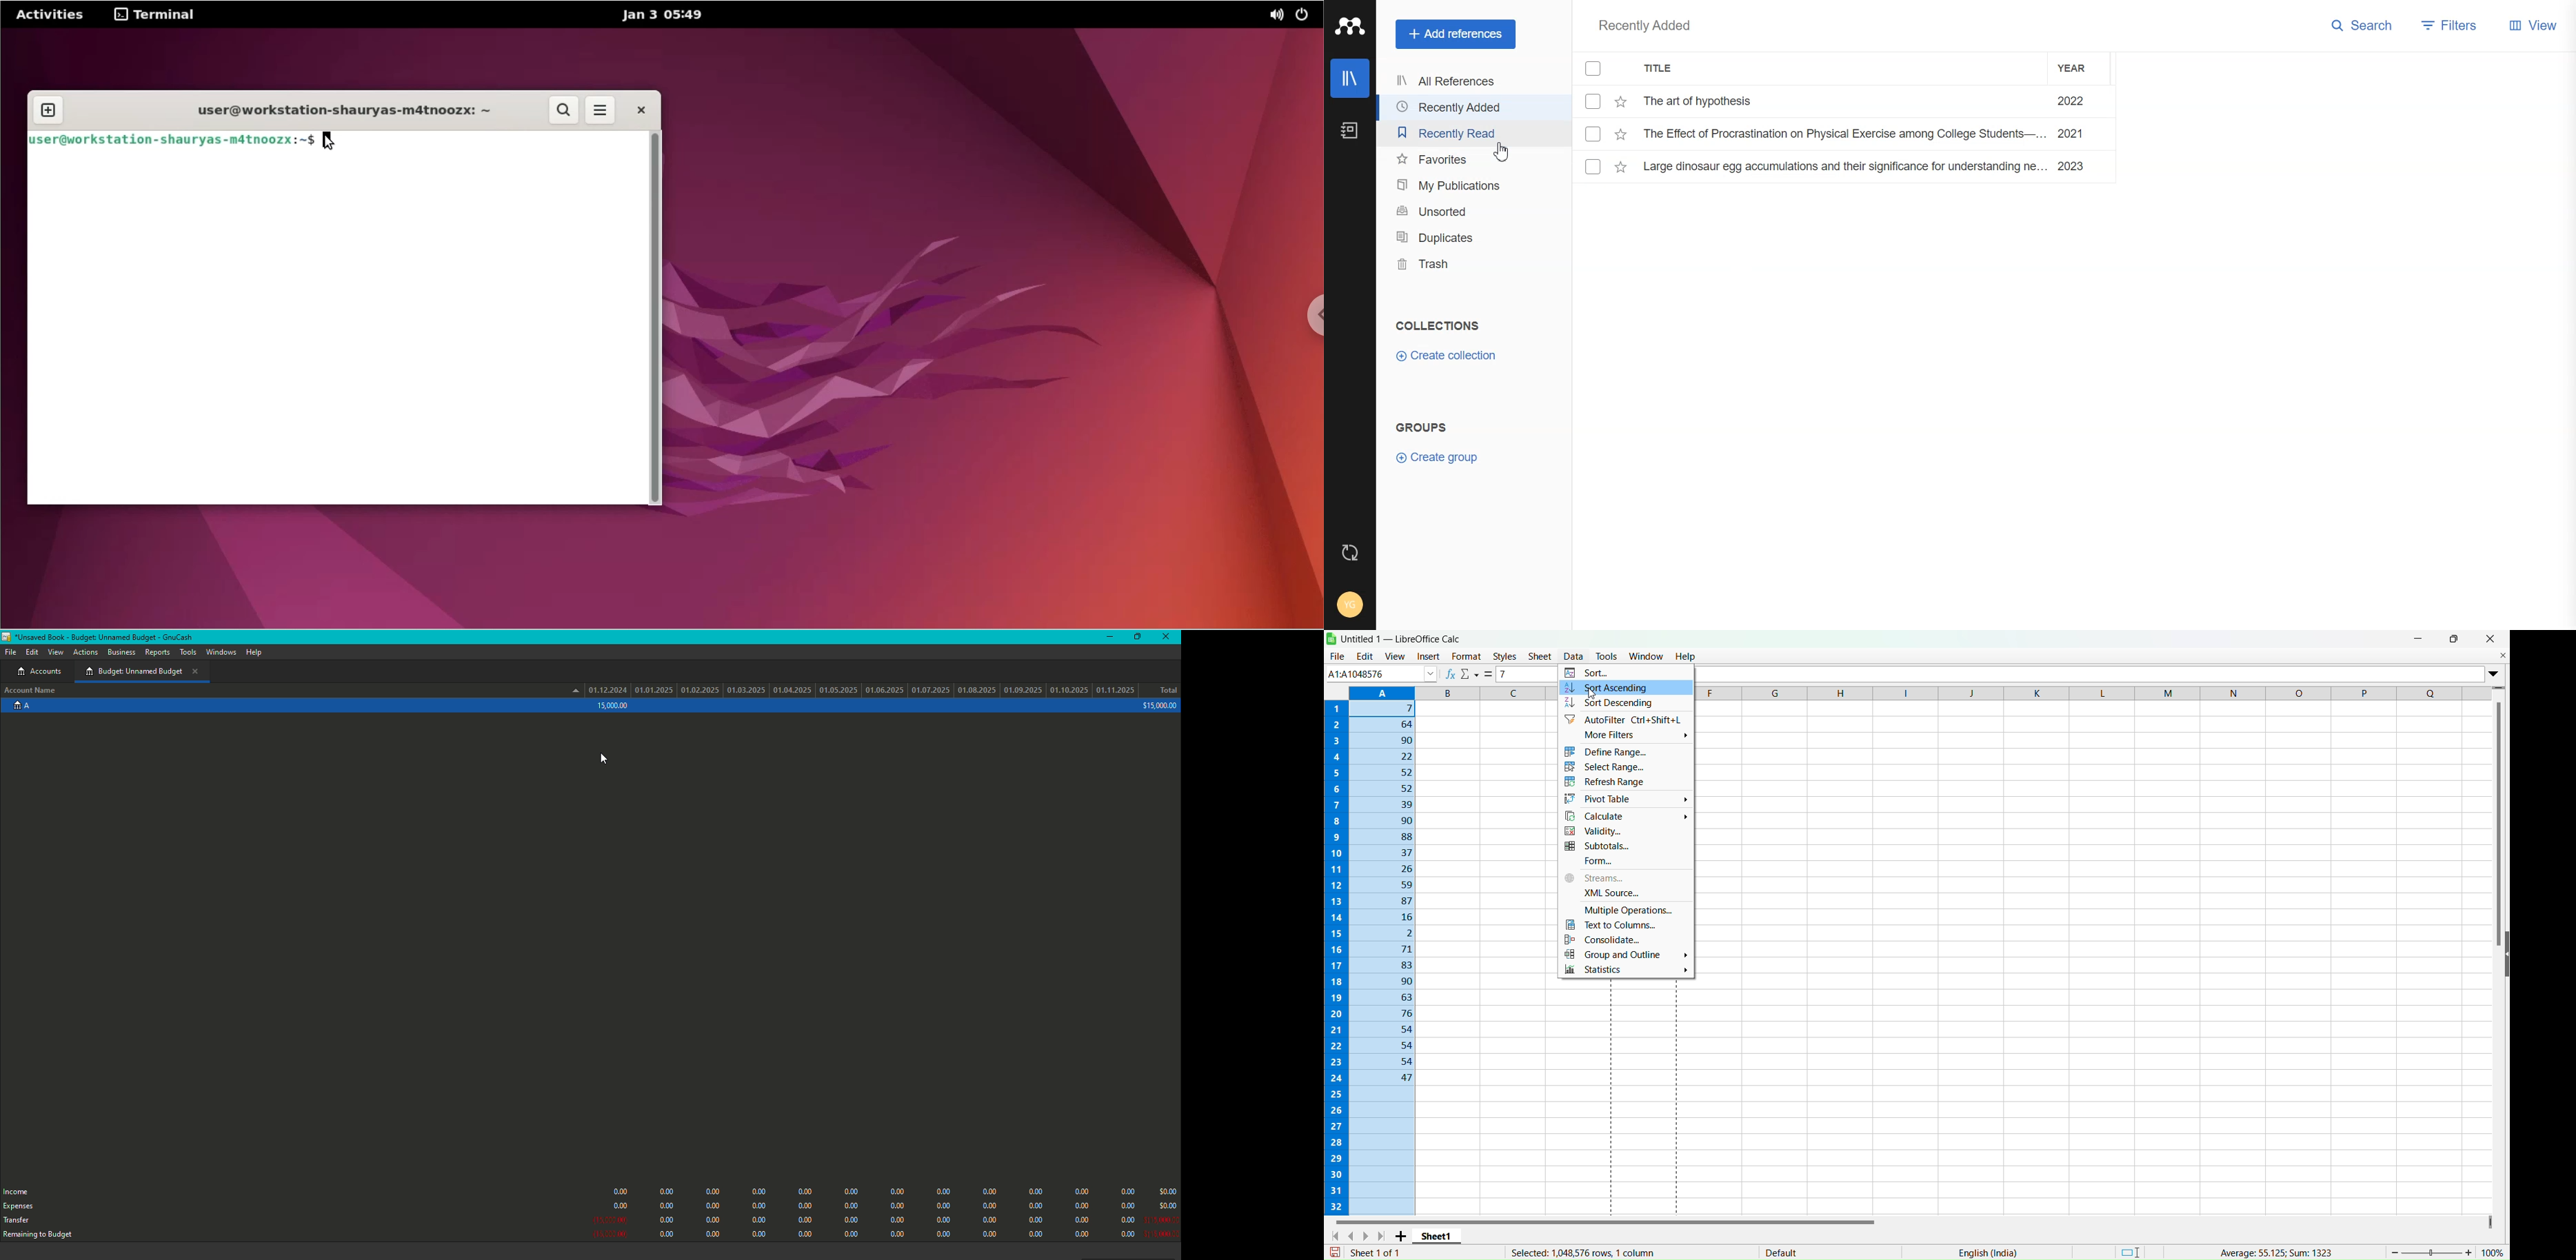  Describe the element at coordinates (1609, 653) in the screenshot. I see `Tools` at that location.